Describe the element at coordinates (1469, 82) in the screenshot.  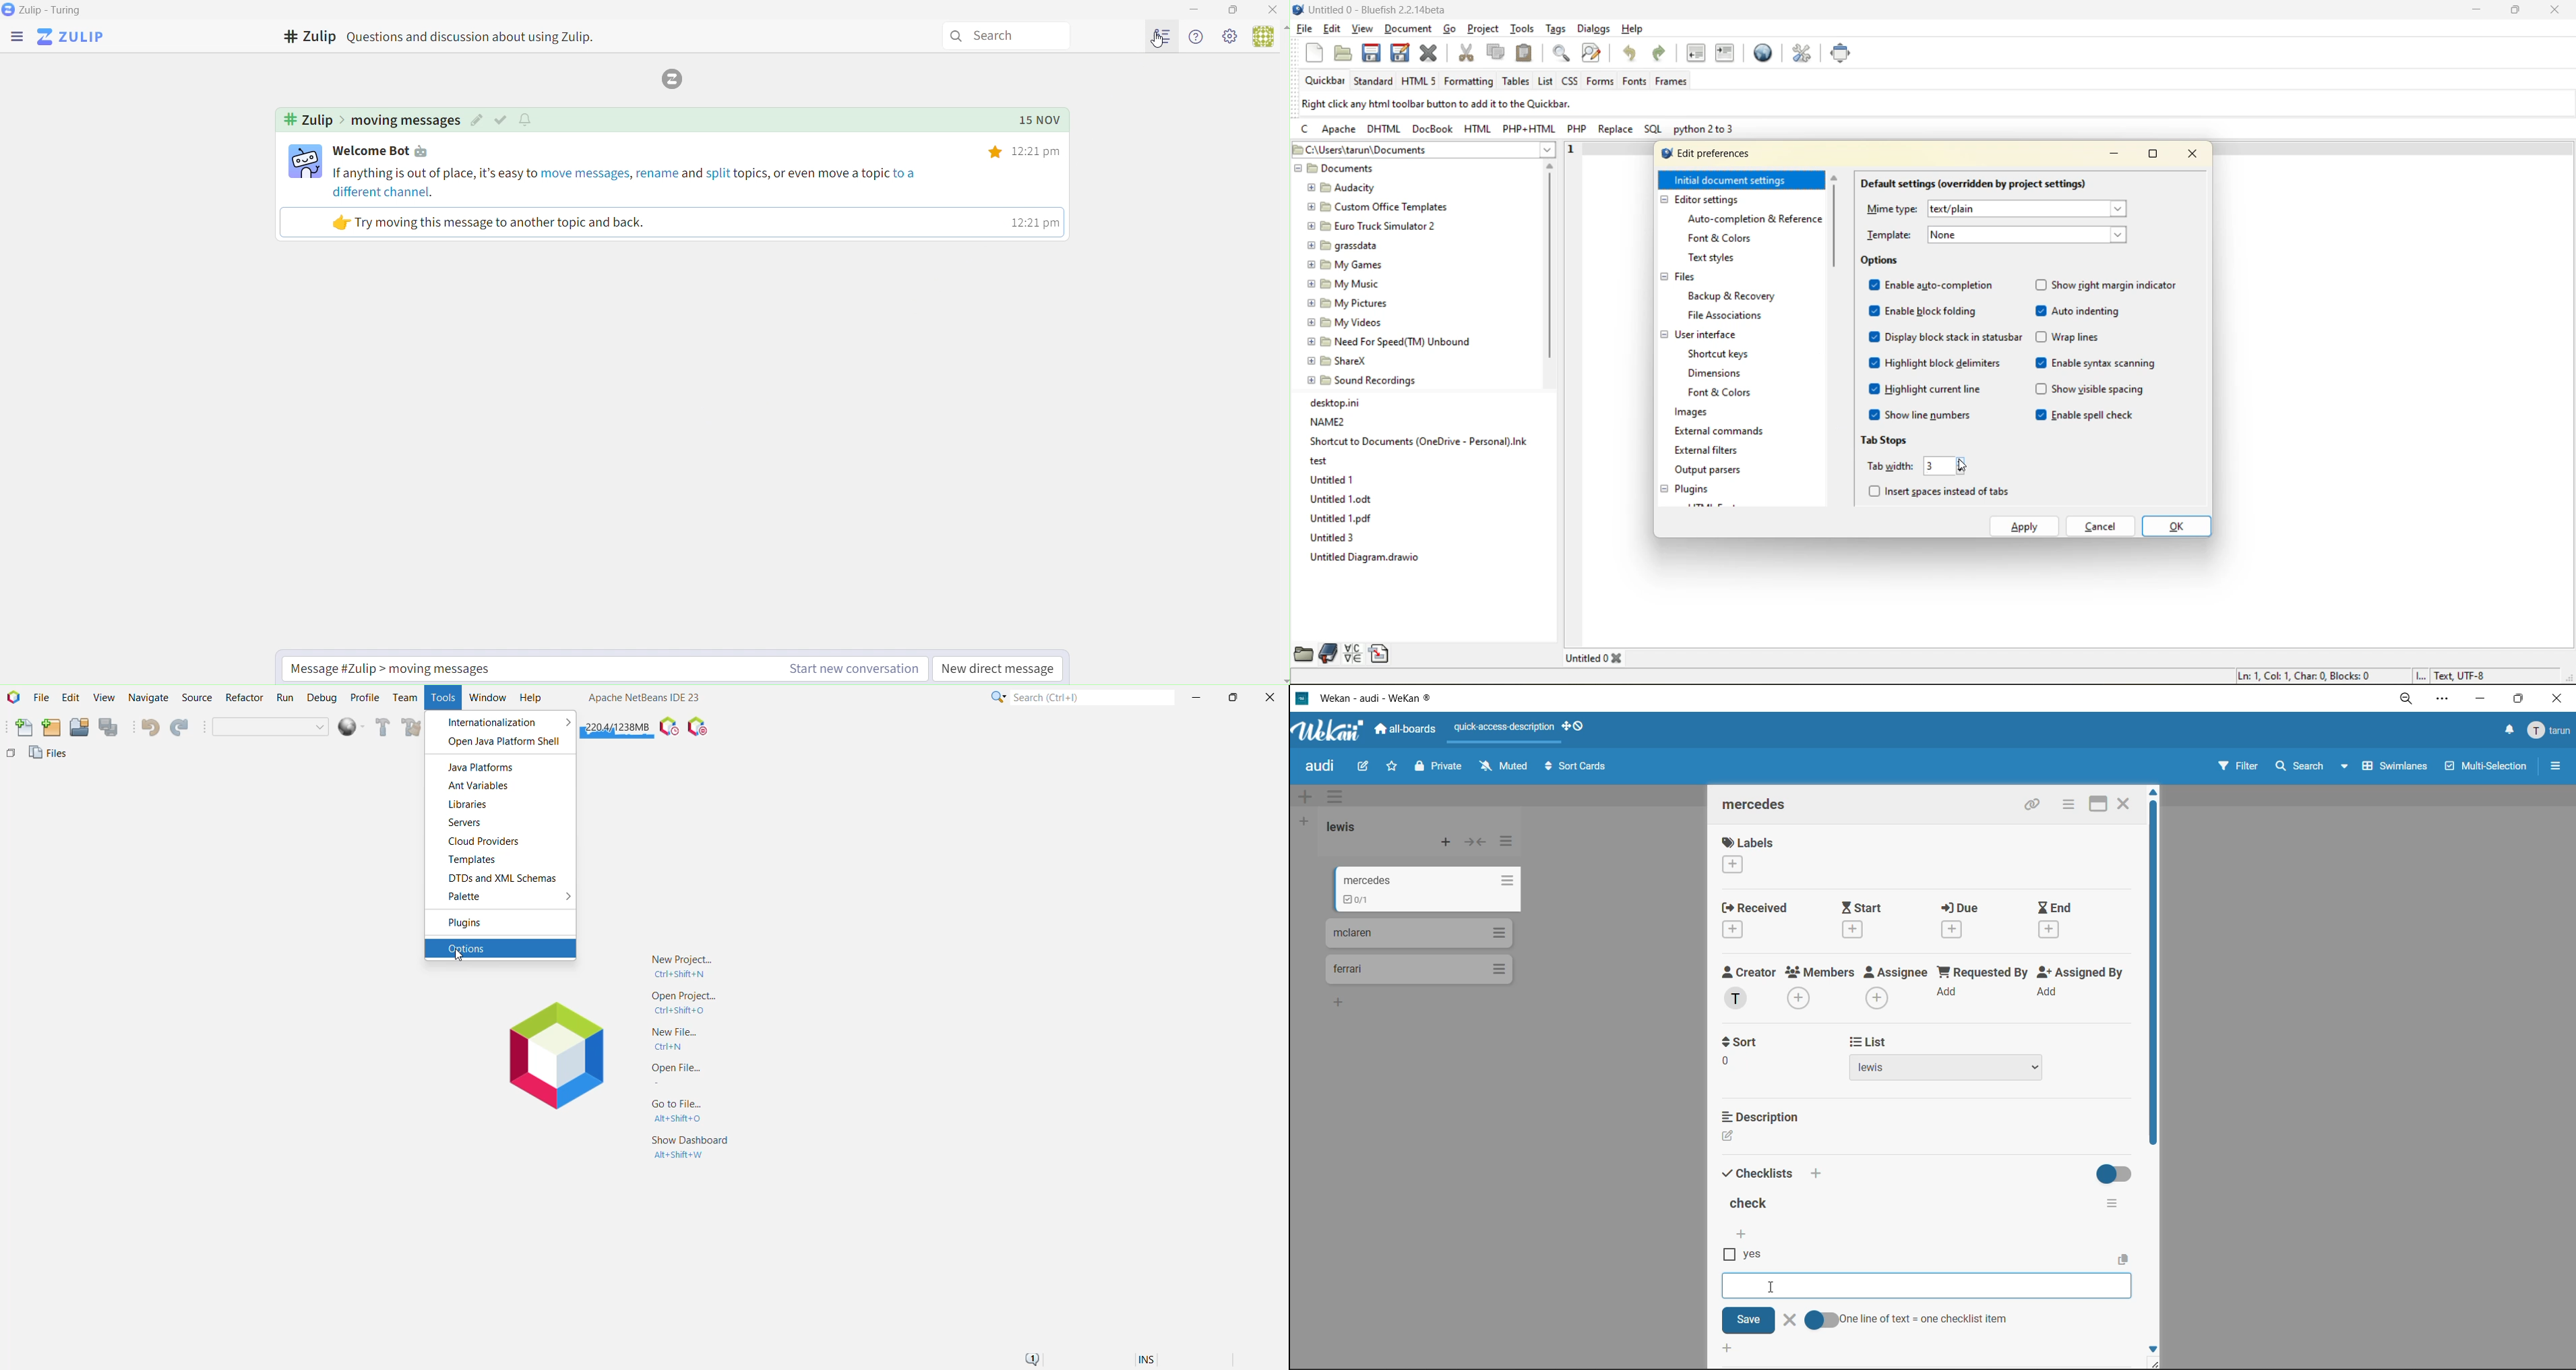
I see `formatting` at that location.